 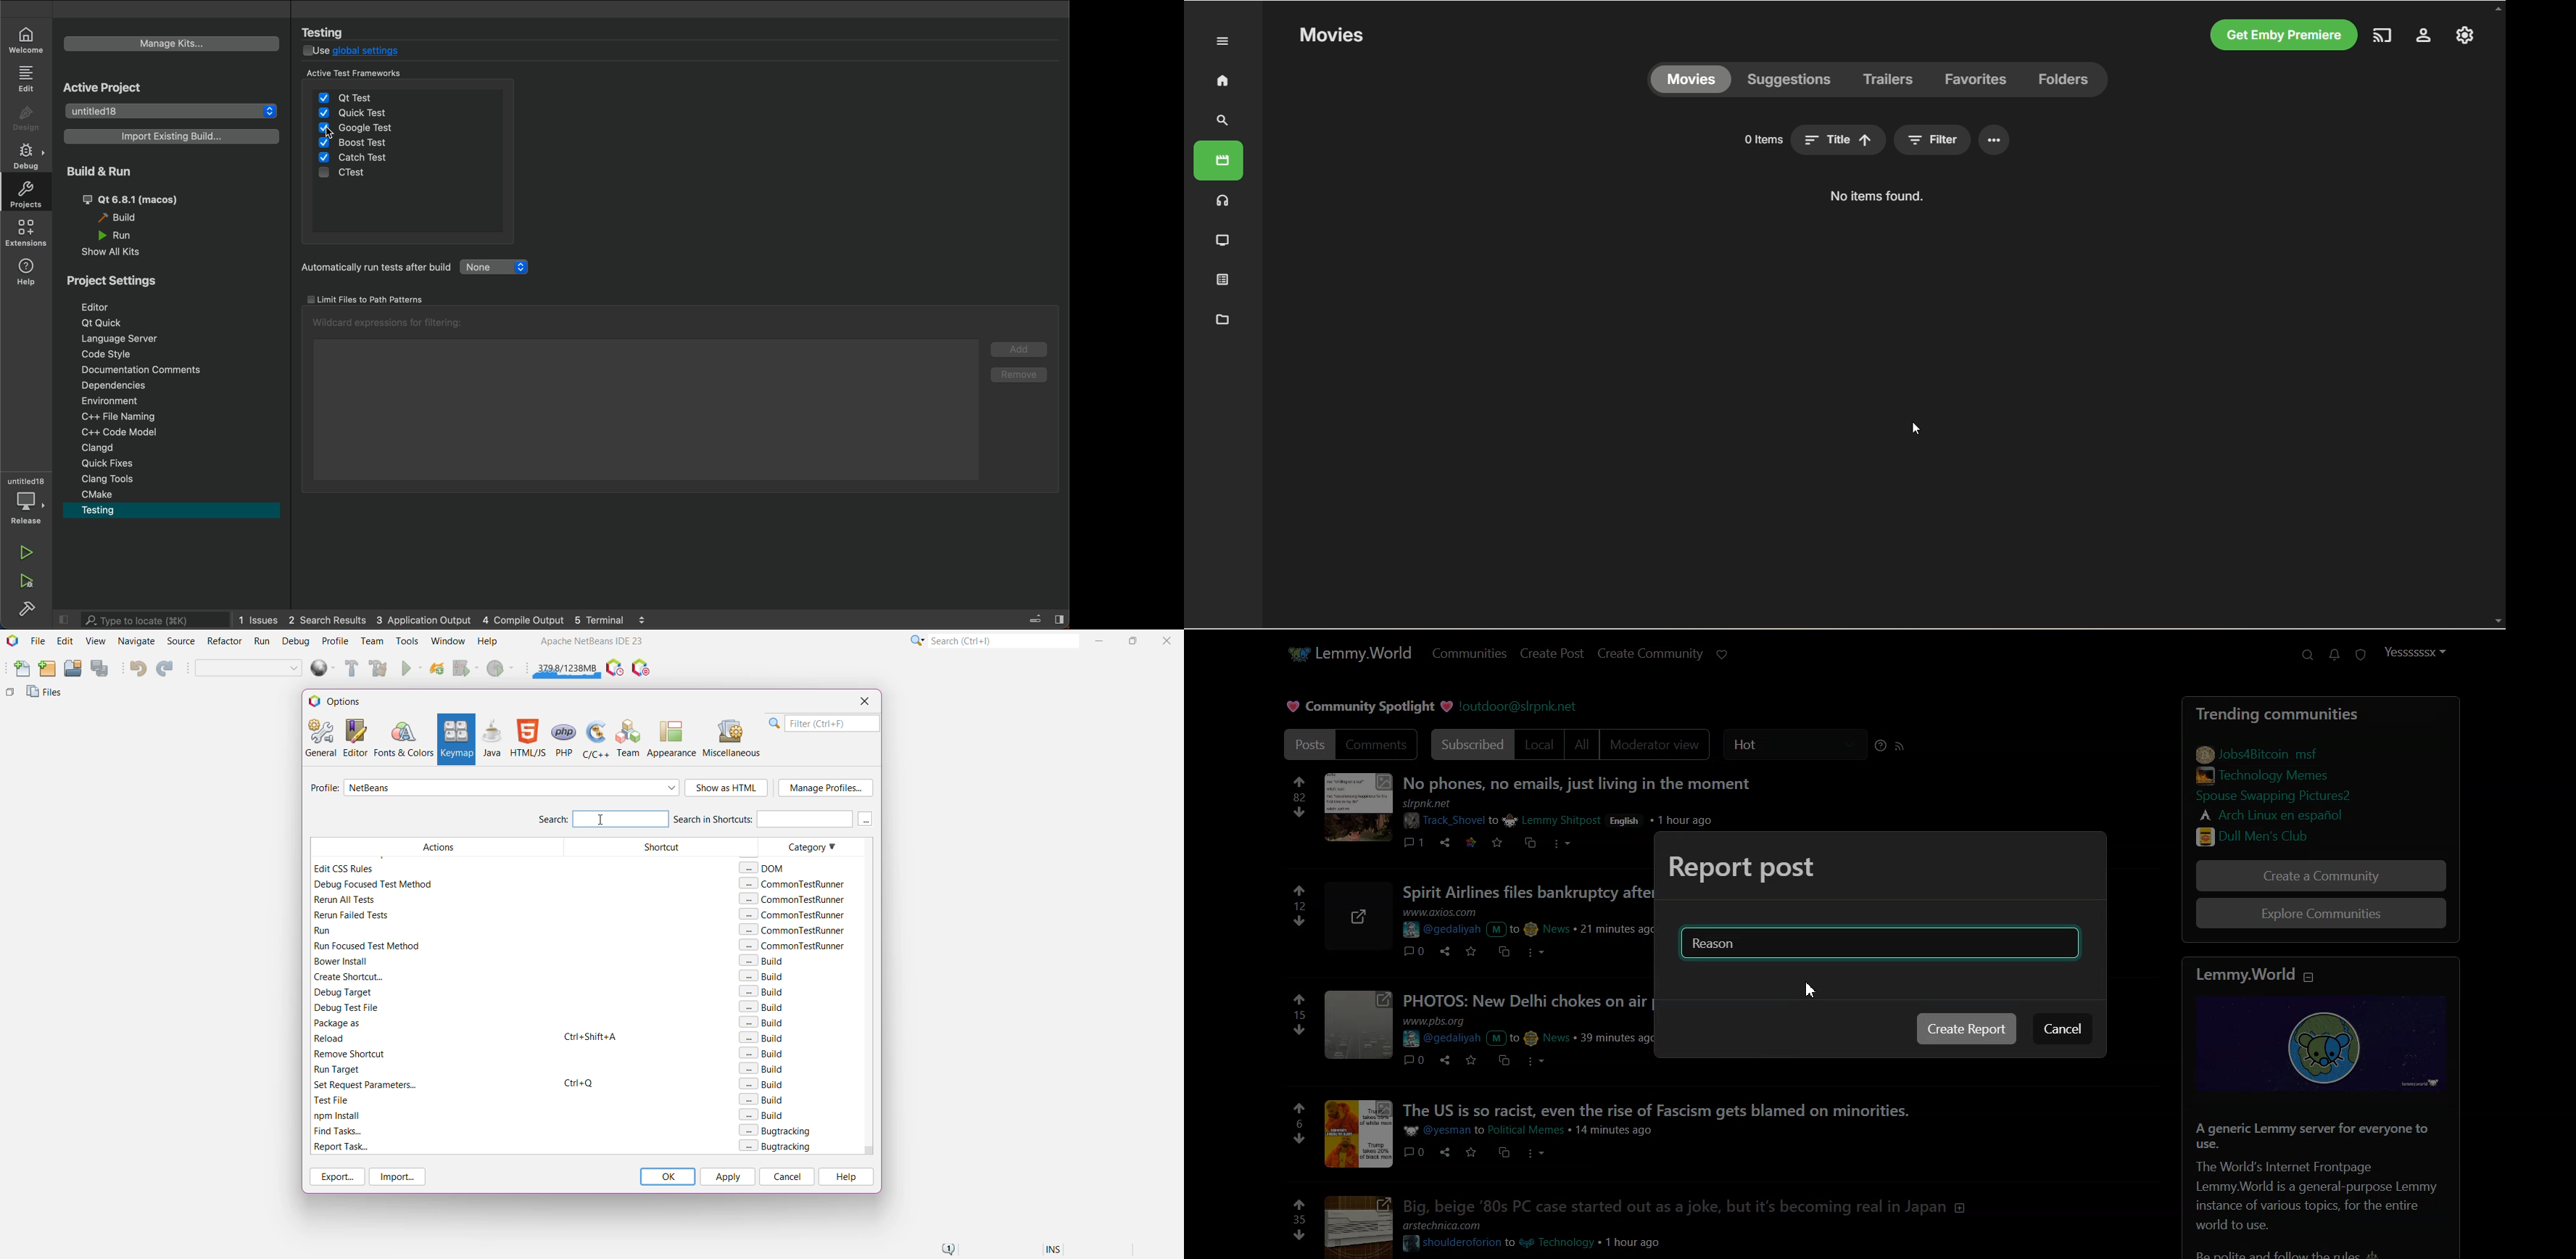 What do you see at coordinates (1873, 196) in the screenshot?
I see `text` at bounding box center [1873, 196].